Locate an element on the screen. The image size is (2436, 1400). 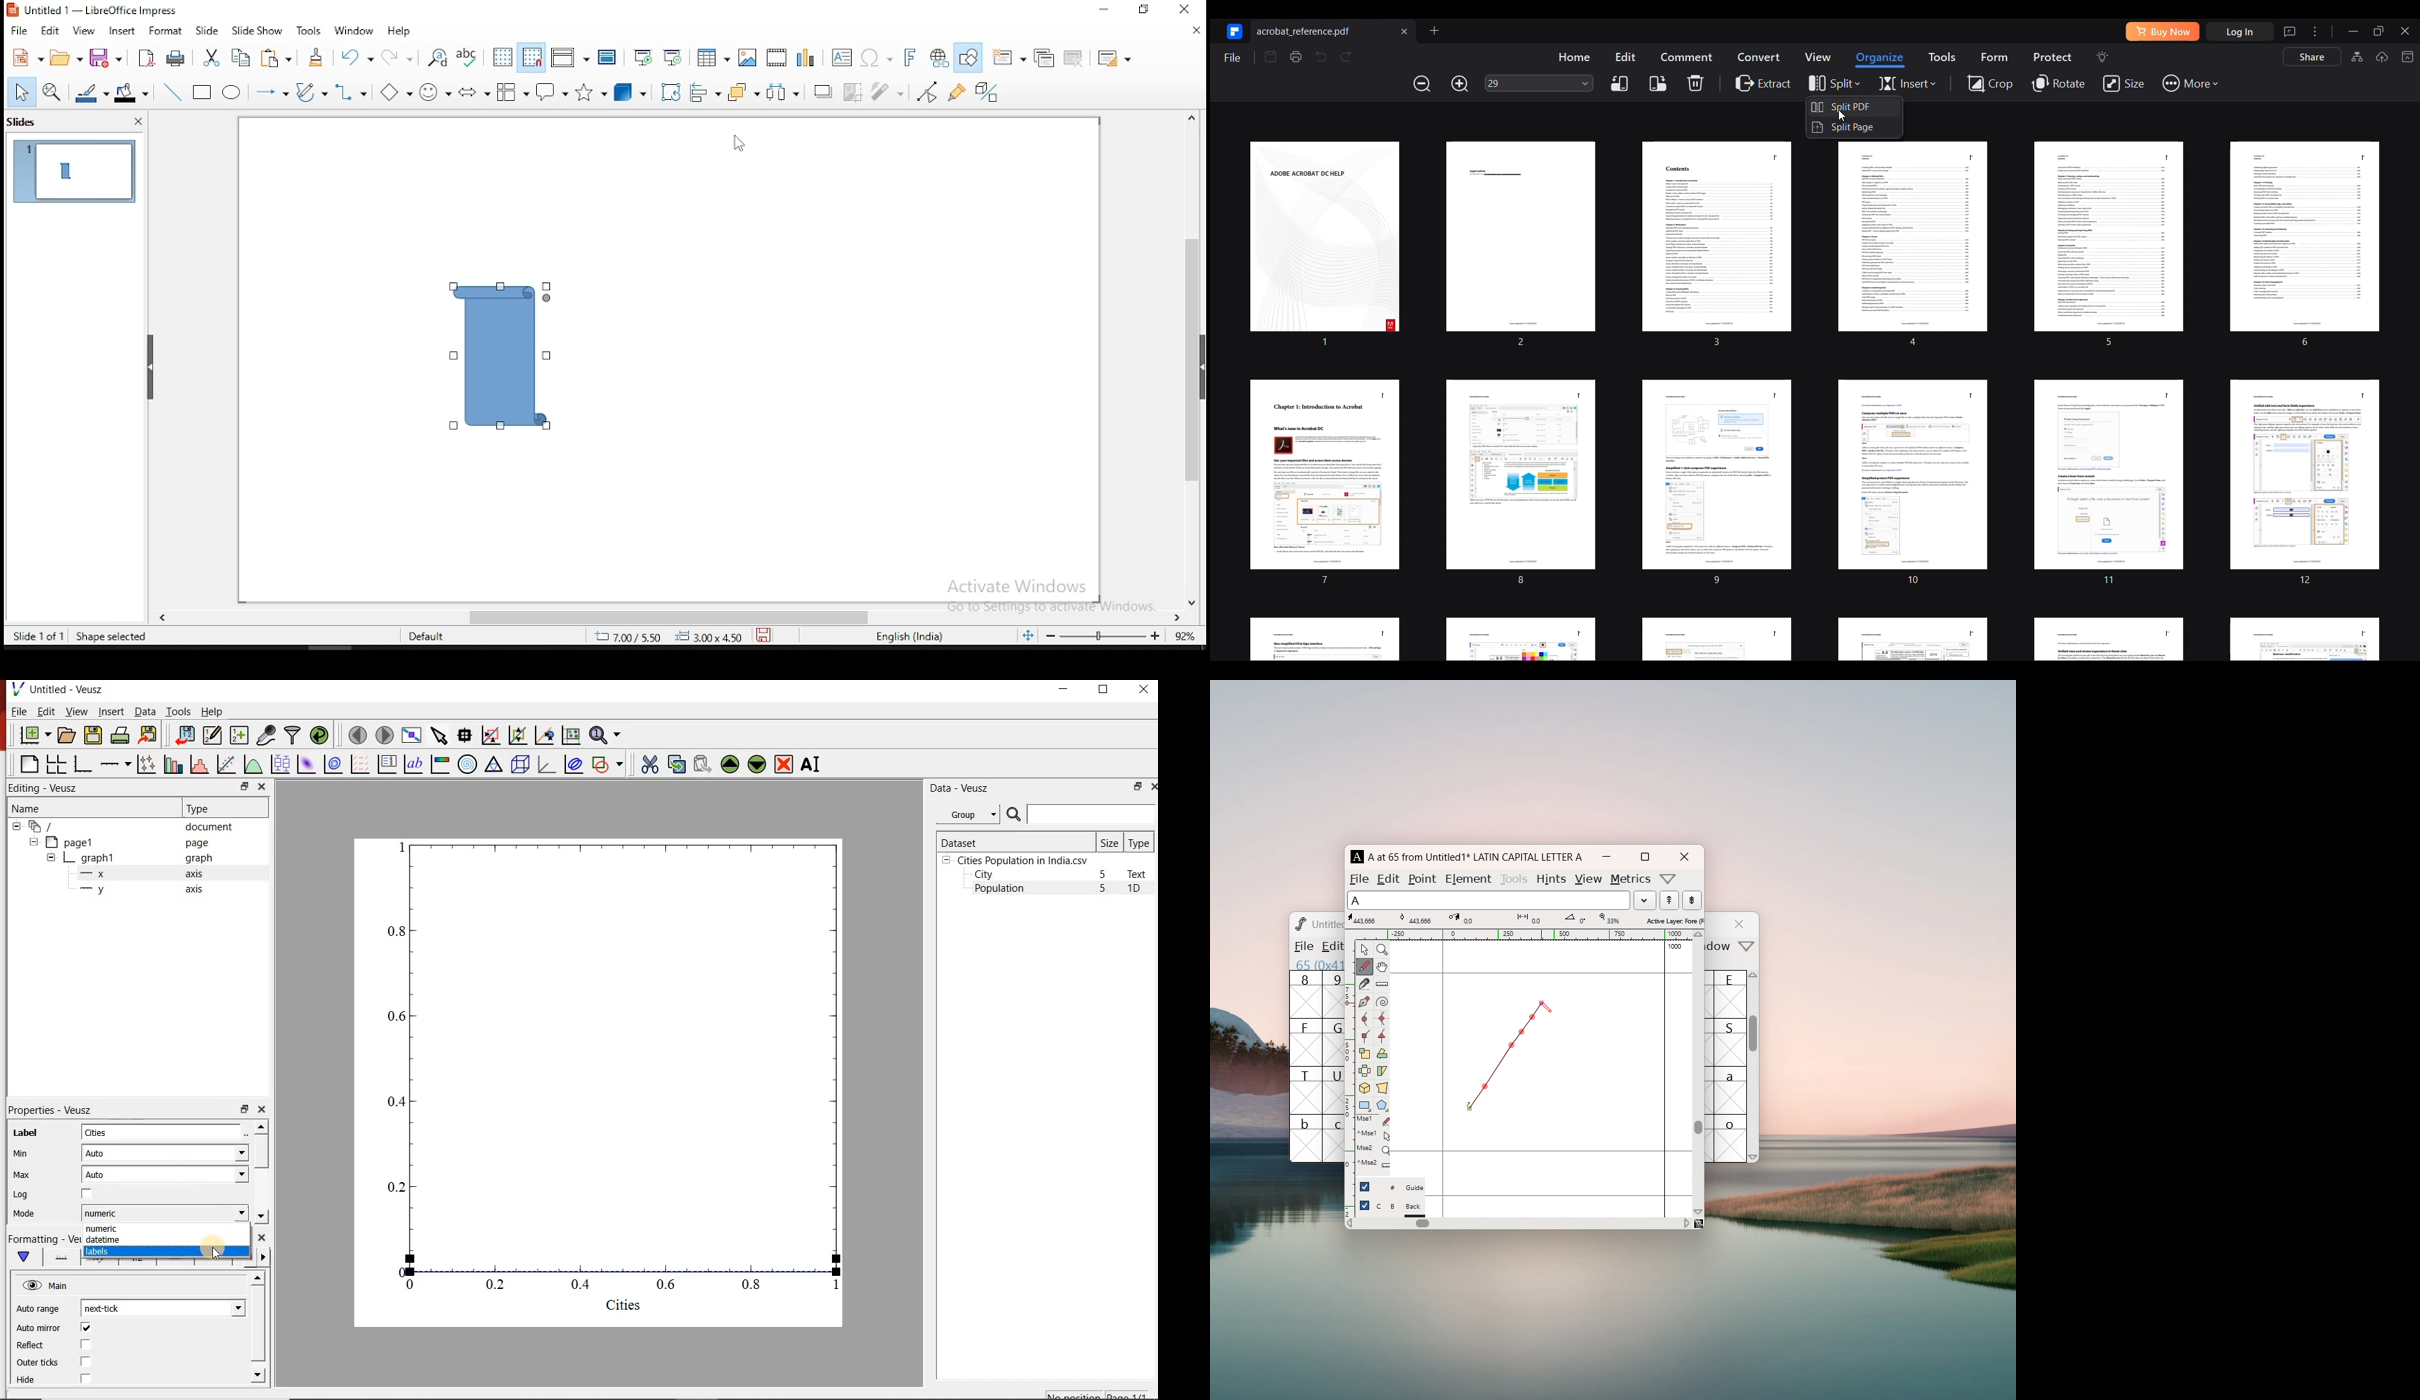
click to zoom out of graph axes is located at coordinates (516, 737).